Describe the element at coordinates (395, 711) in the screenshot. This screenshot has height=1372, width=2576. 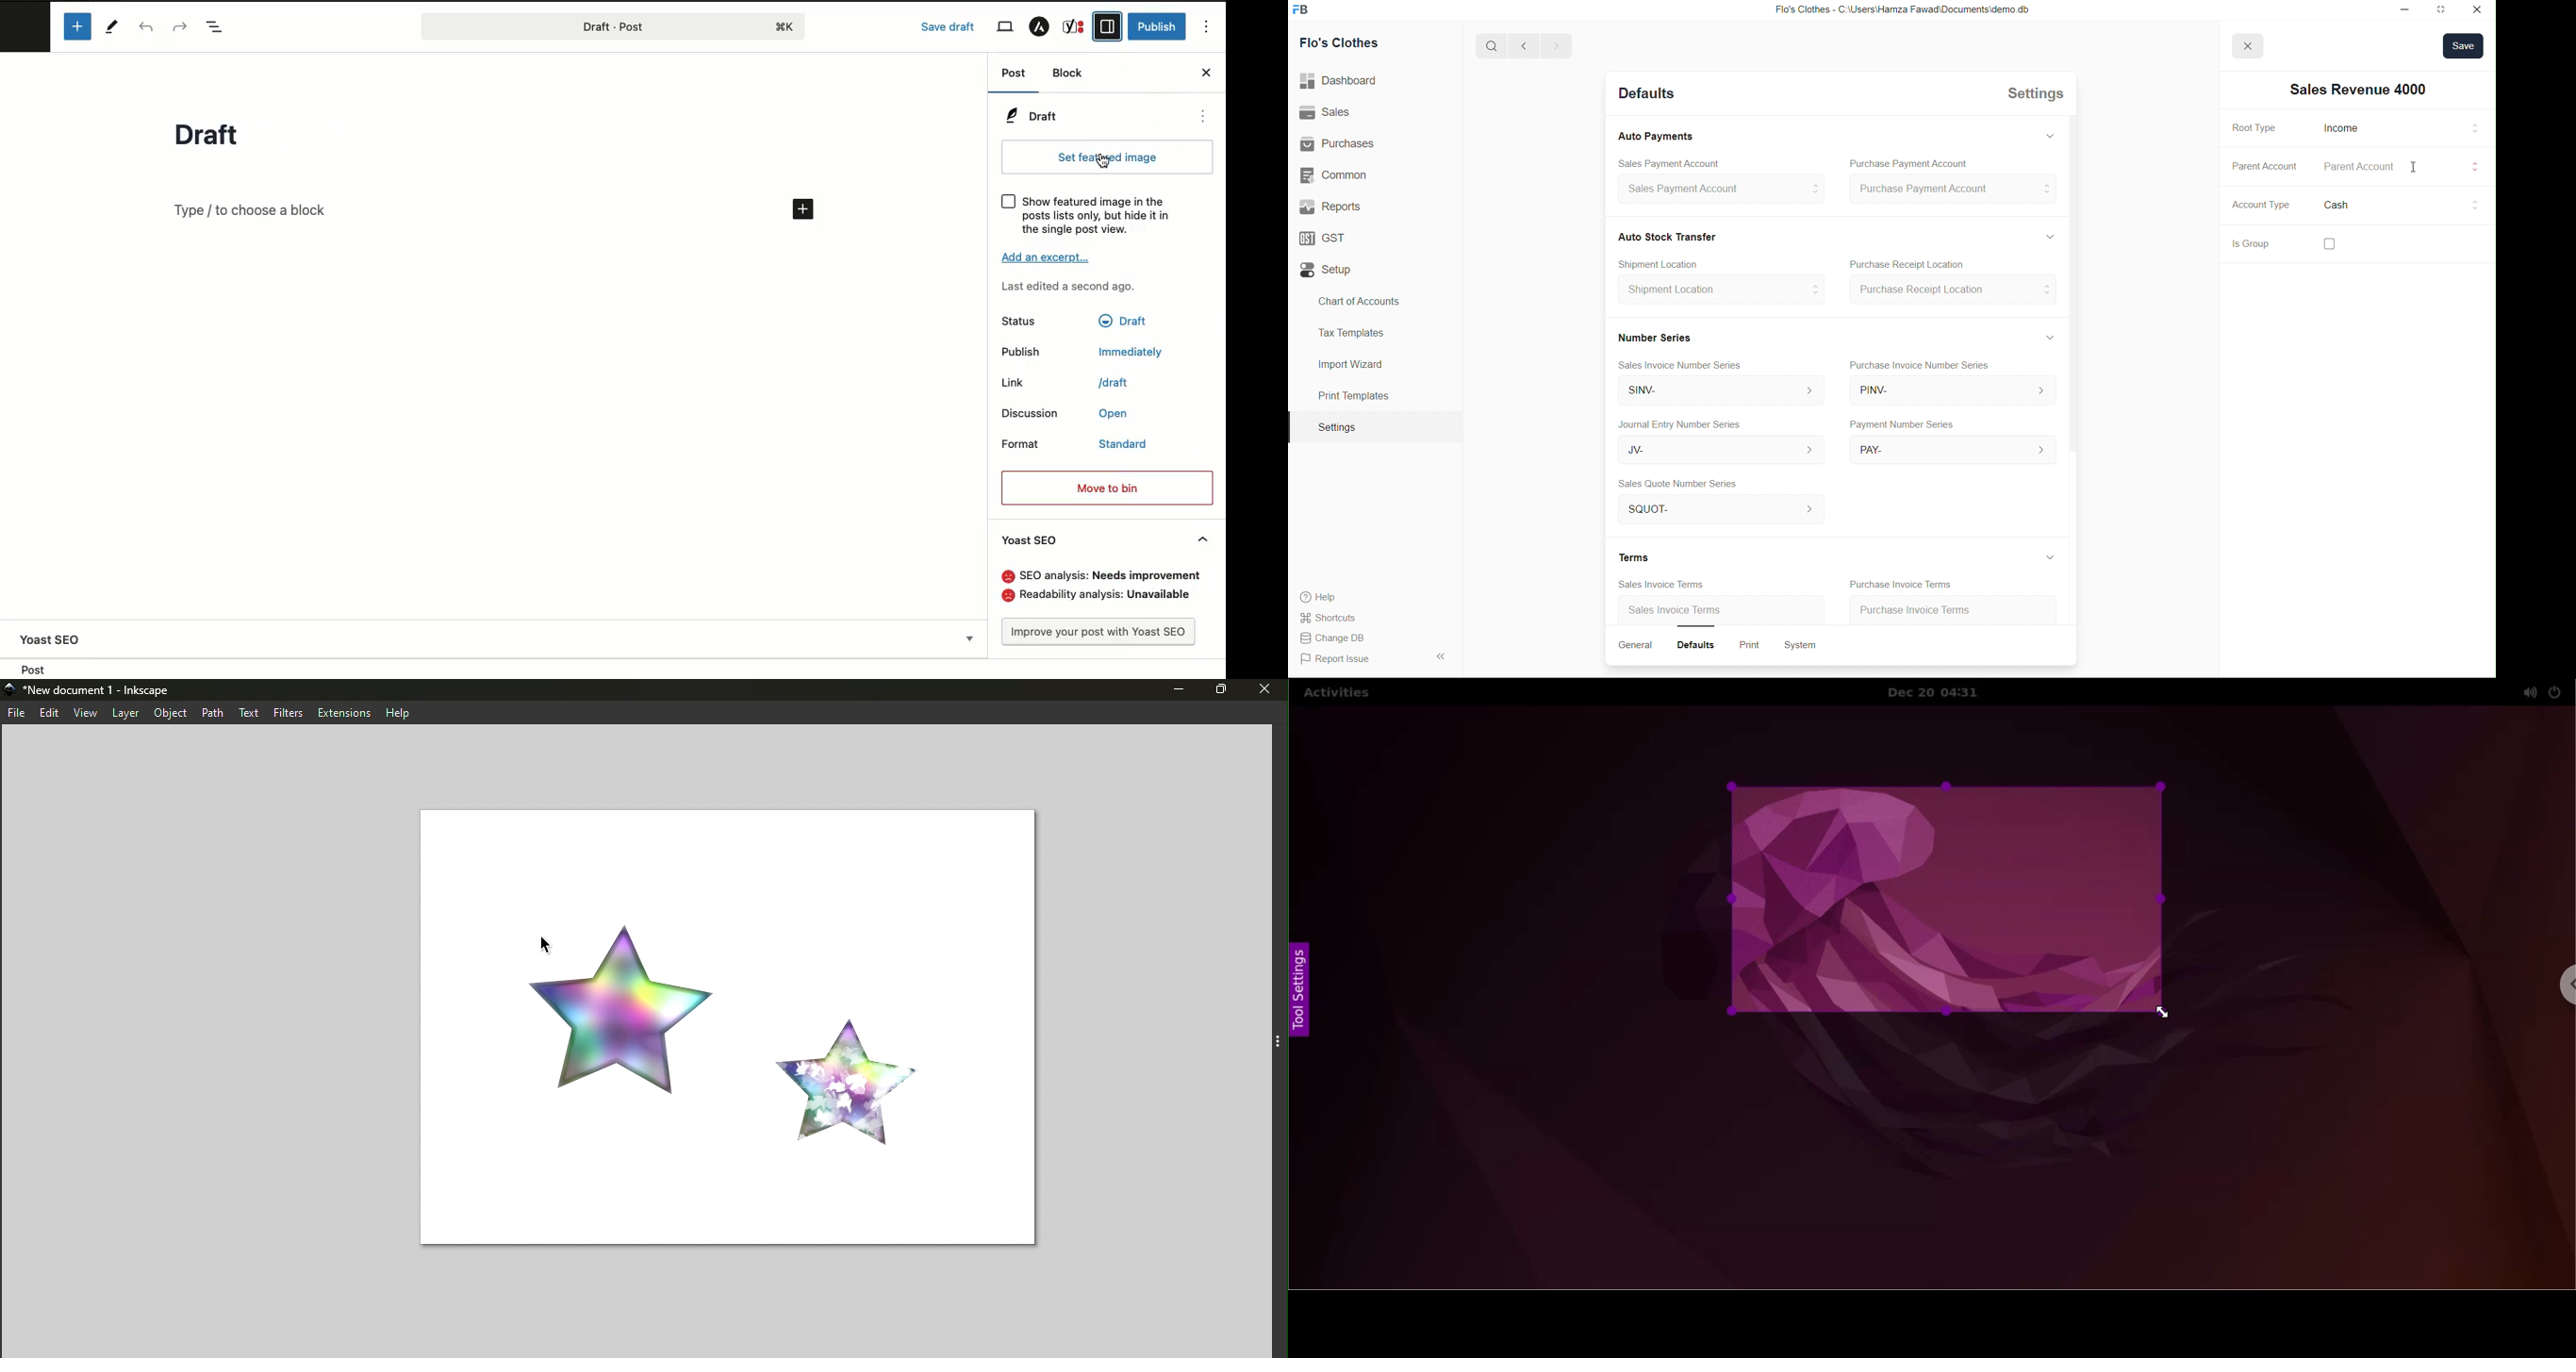
I see `help` at that location.